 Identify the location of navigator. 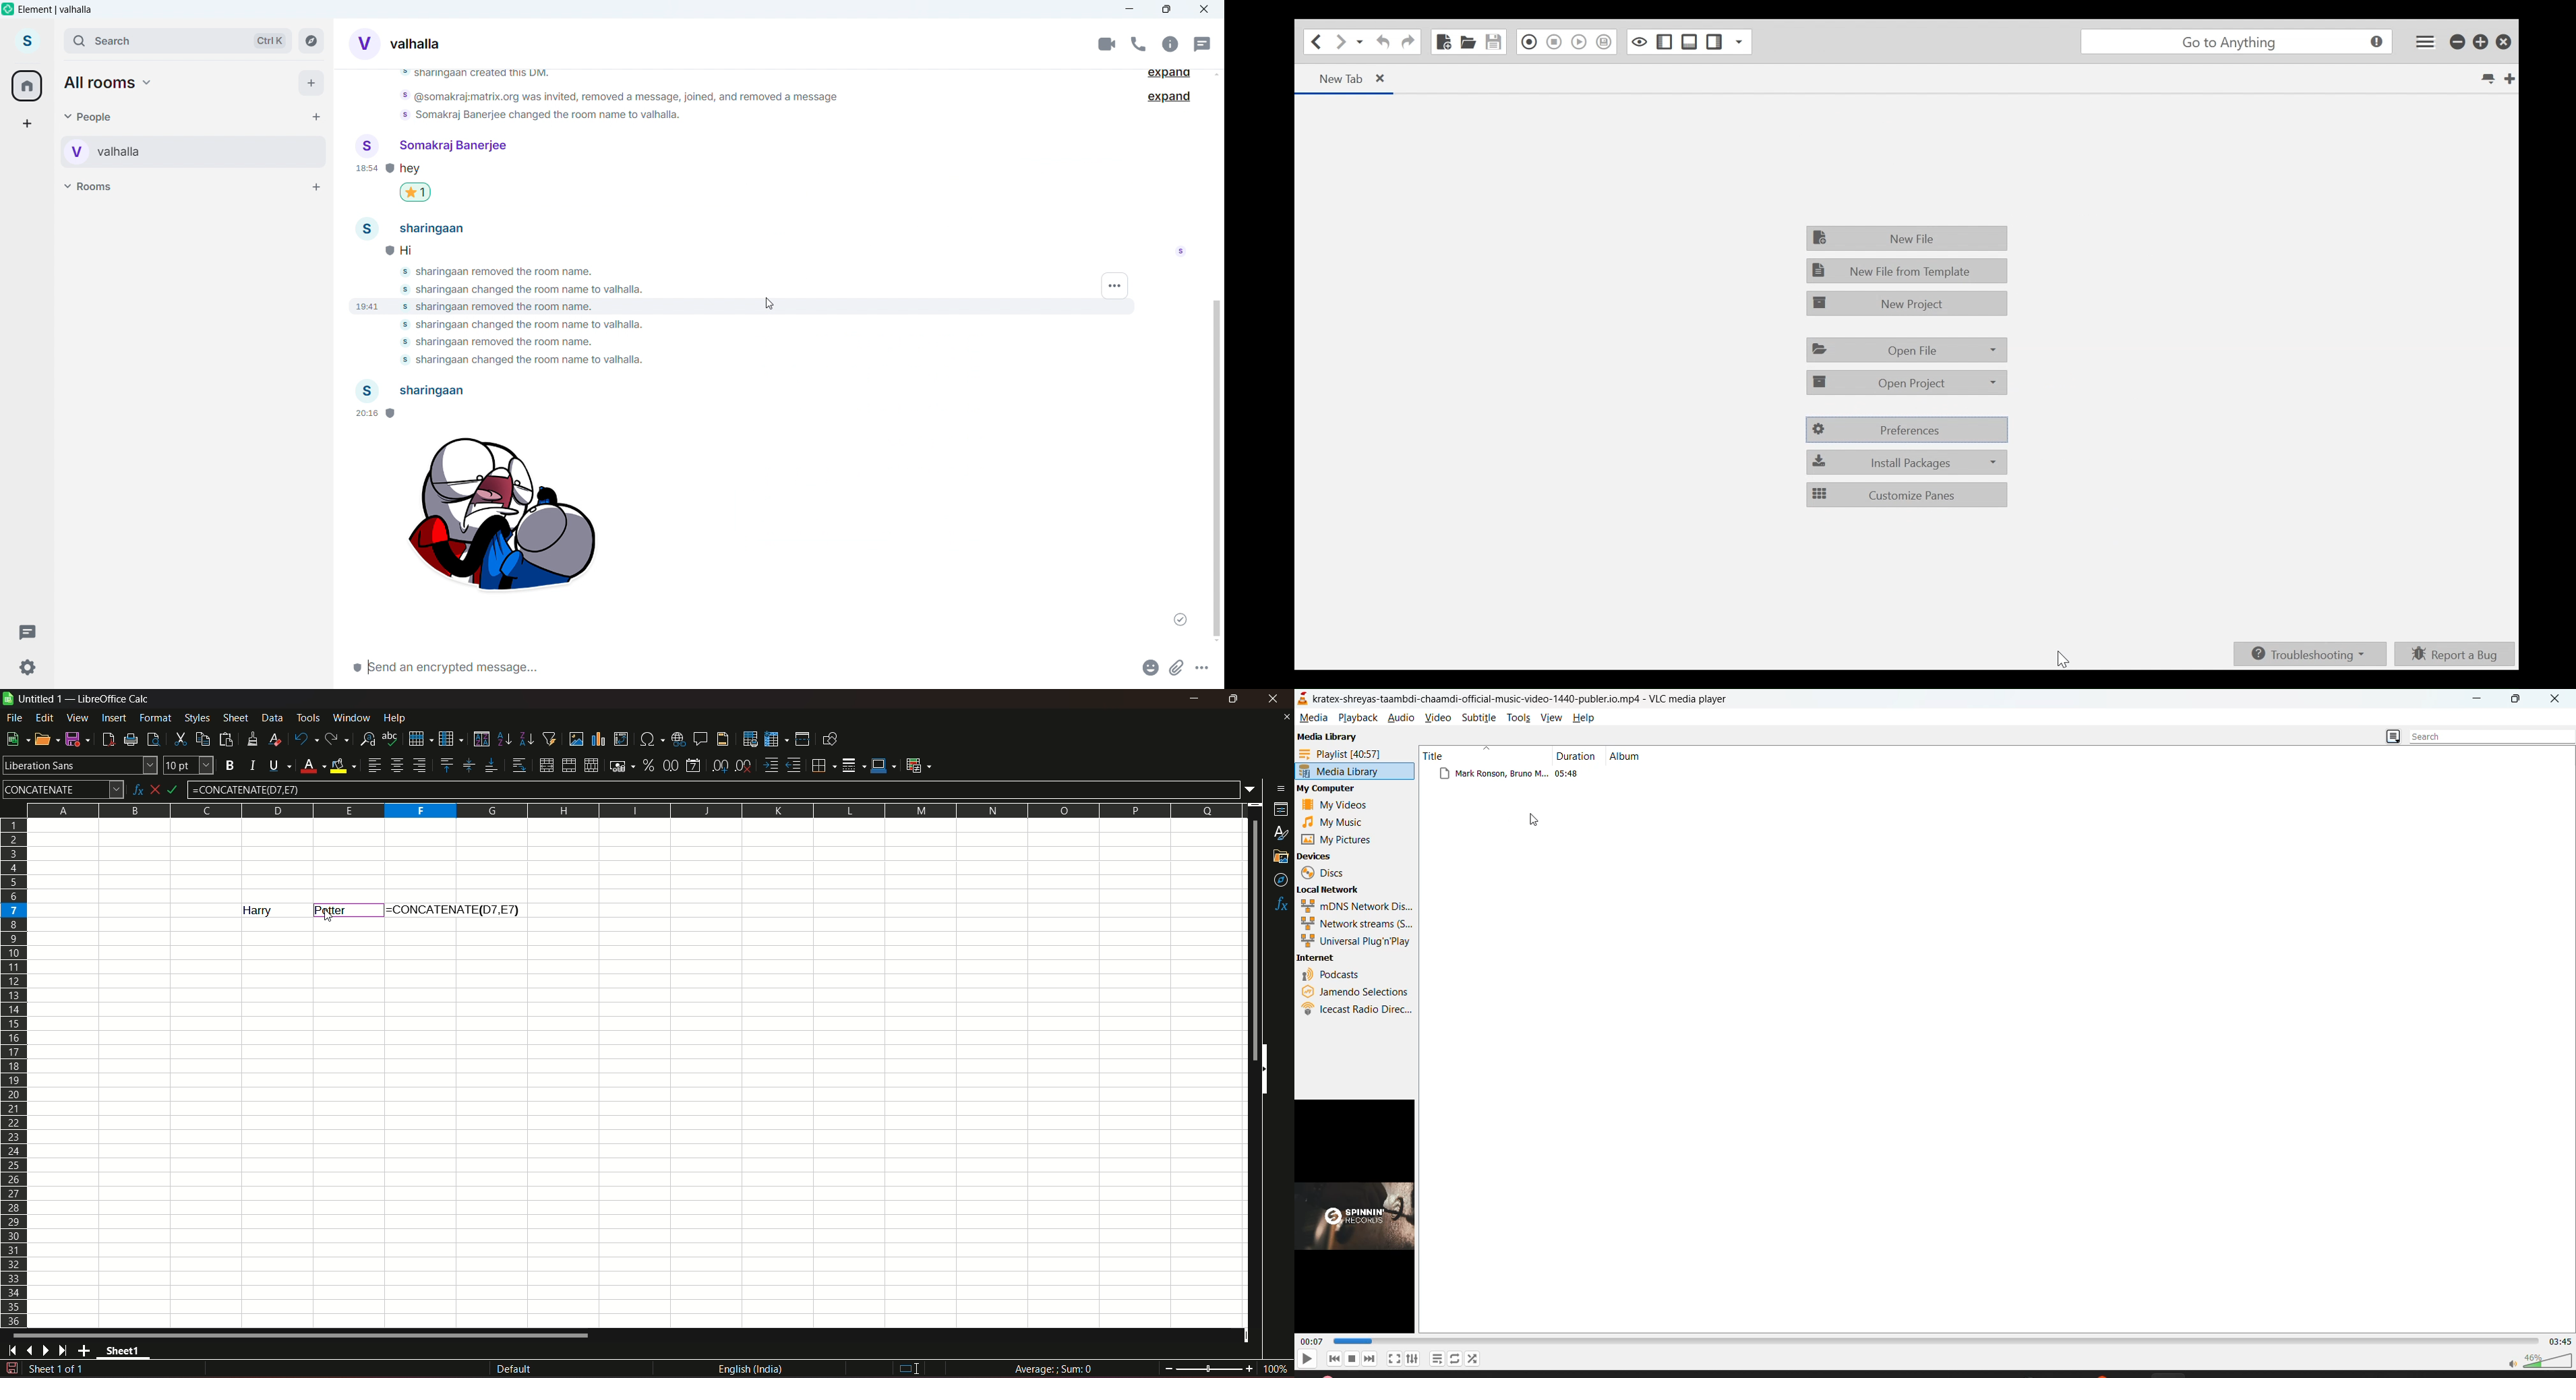
(1282, 881).